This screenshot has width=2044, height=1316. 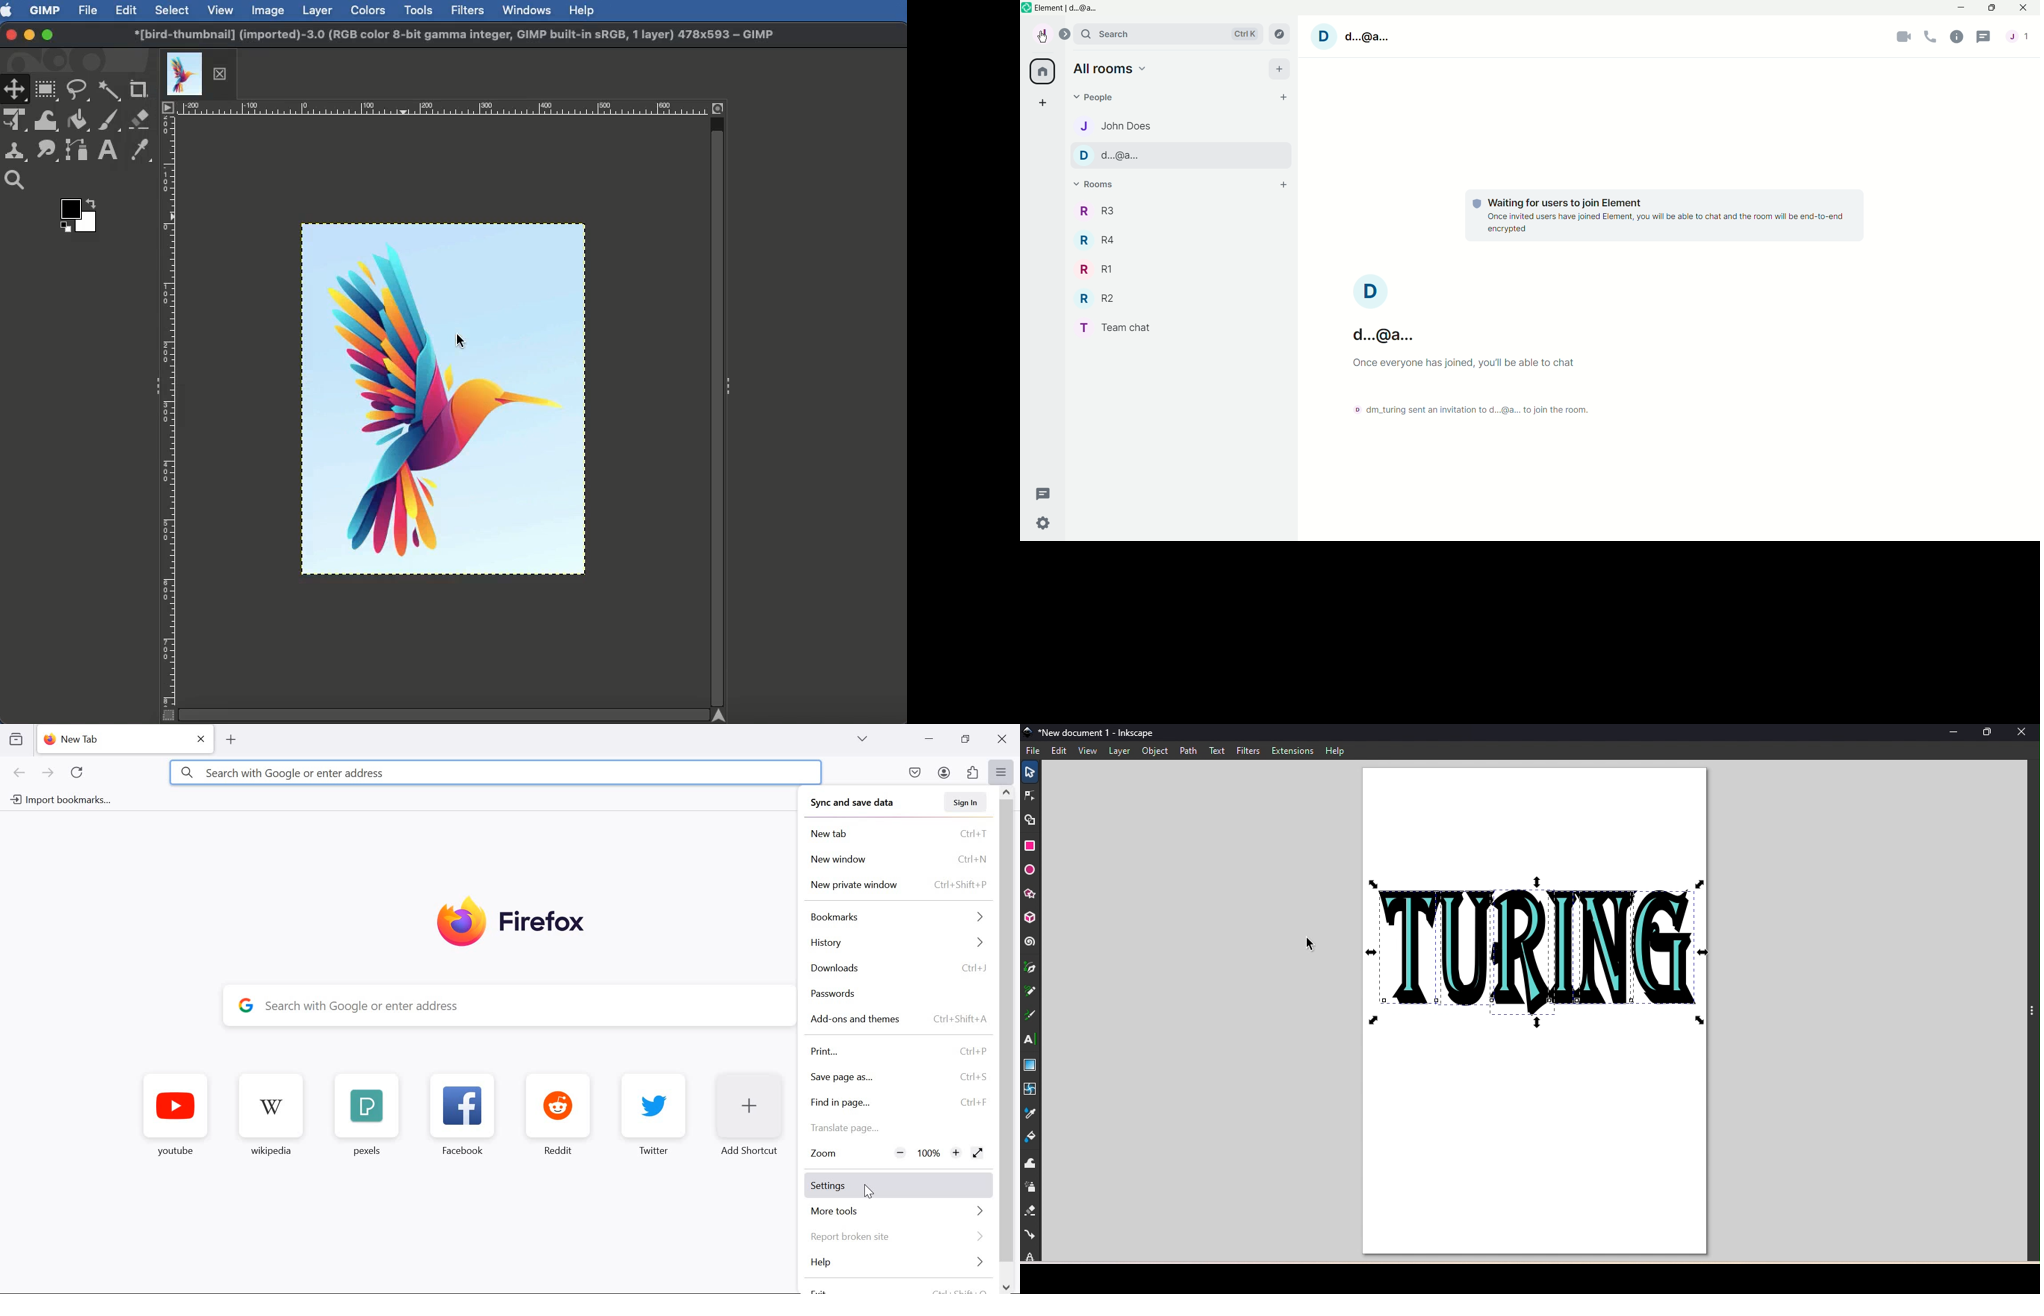 What do you see at coordinates (896, 1128) in the screenshot?
I see `Translate page` at bounding box center [896, 1128].